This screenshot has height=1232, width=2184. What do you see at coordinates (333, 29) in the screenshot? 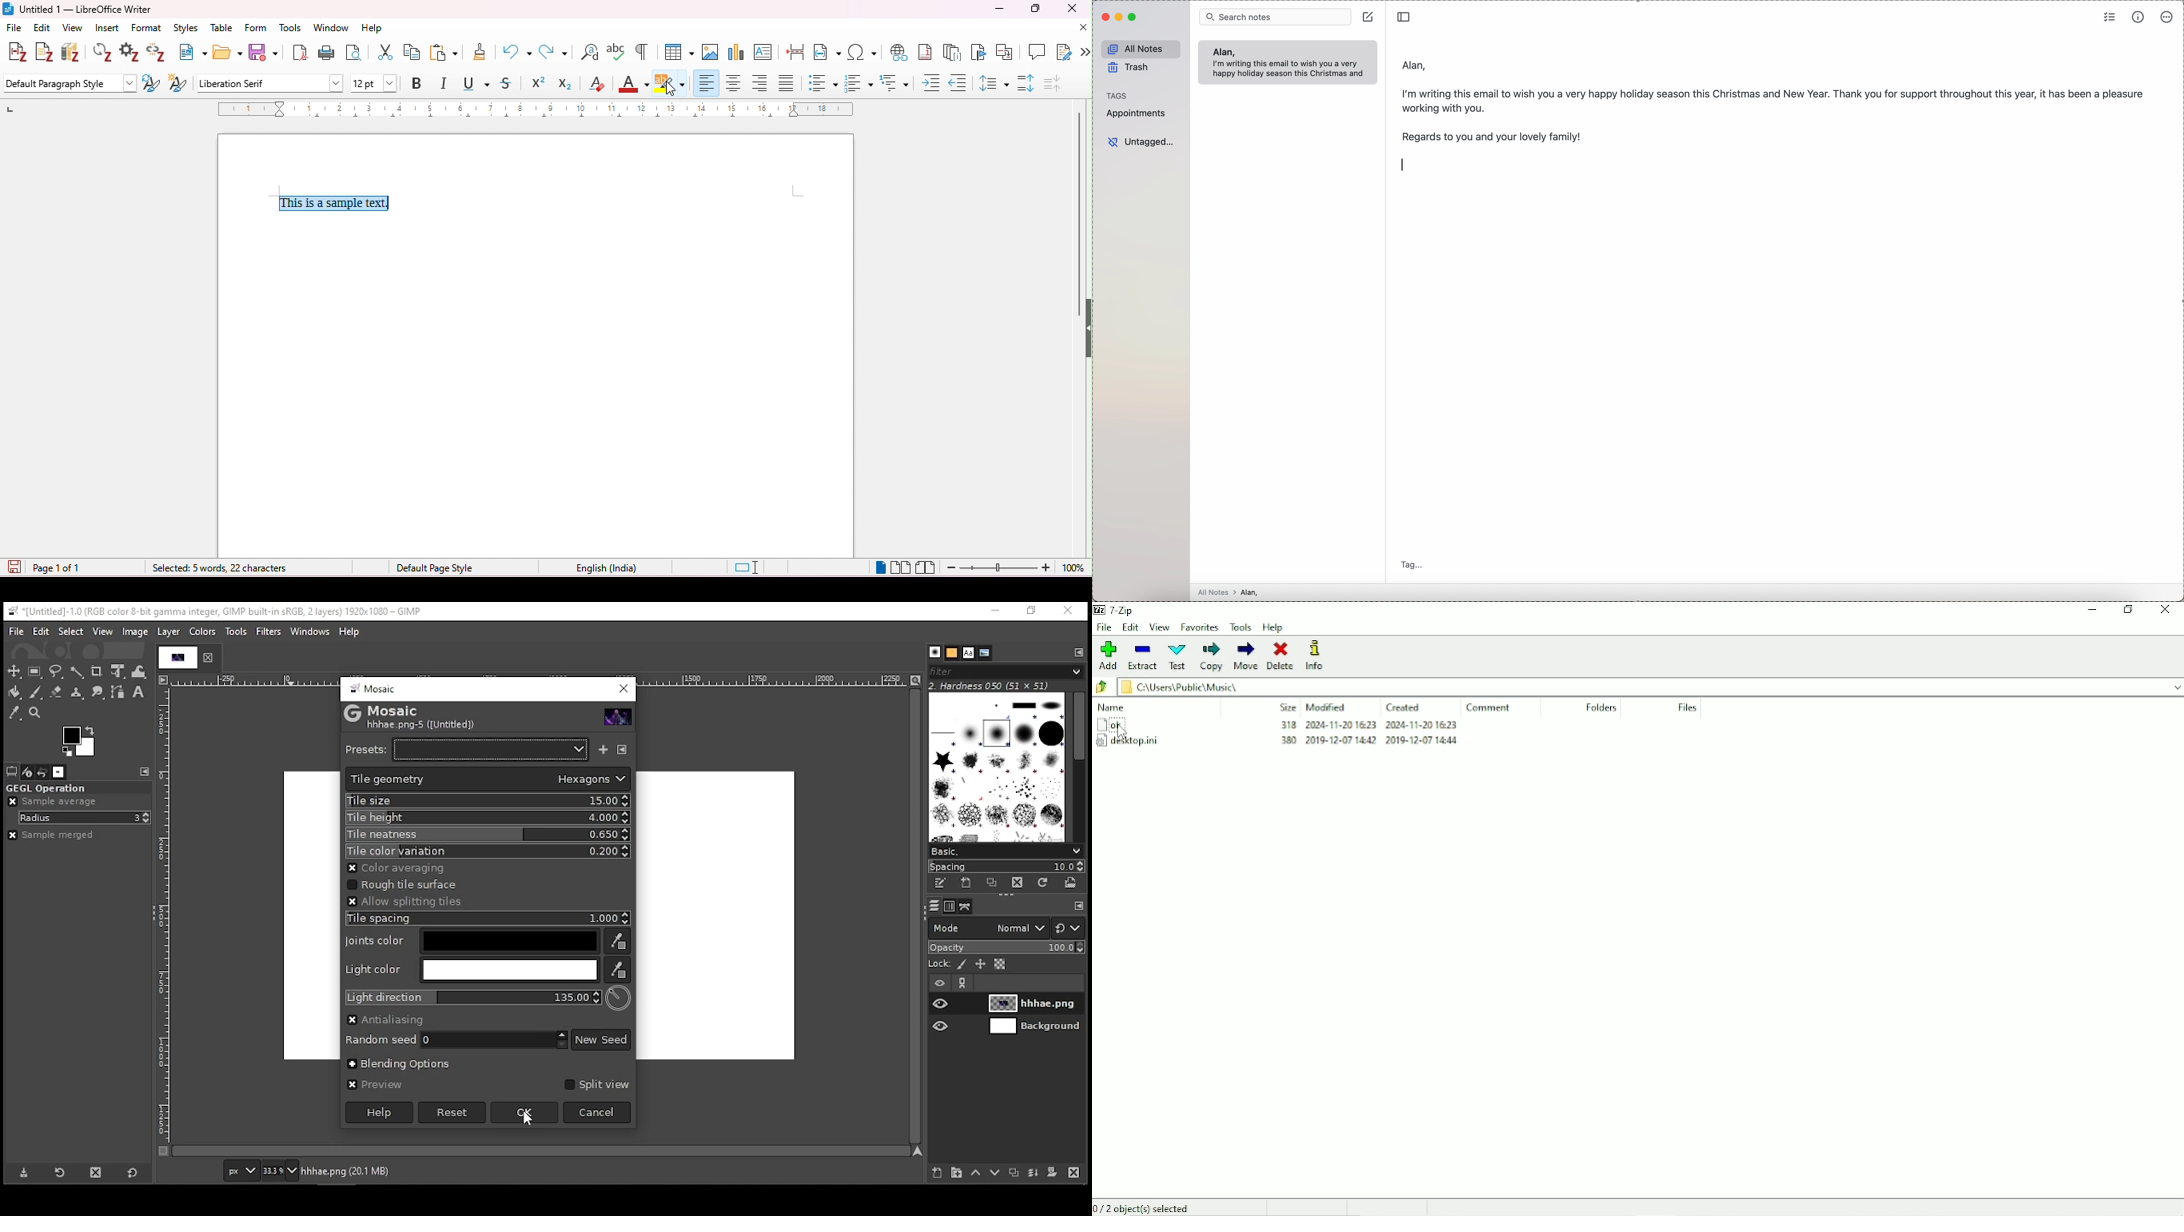
I see `window` at bounding box center [333, 29].